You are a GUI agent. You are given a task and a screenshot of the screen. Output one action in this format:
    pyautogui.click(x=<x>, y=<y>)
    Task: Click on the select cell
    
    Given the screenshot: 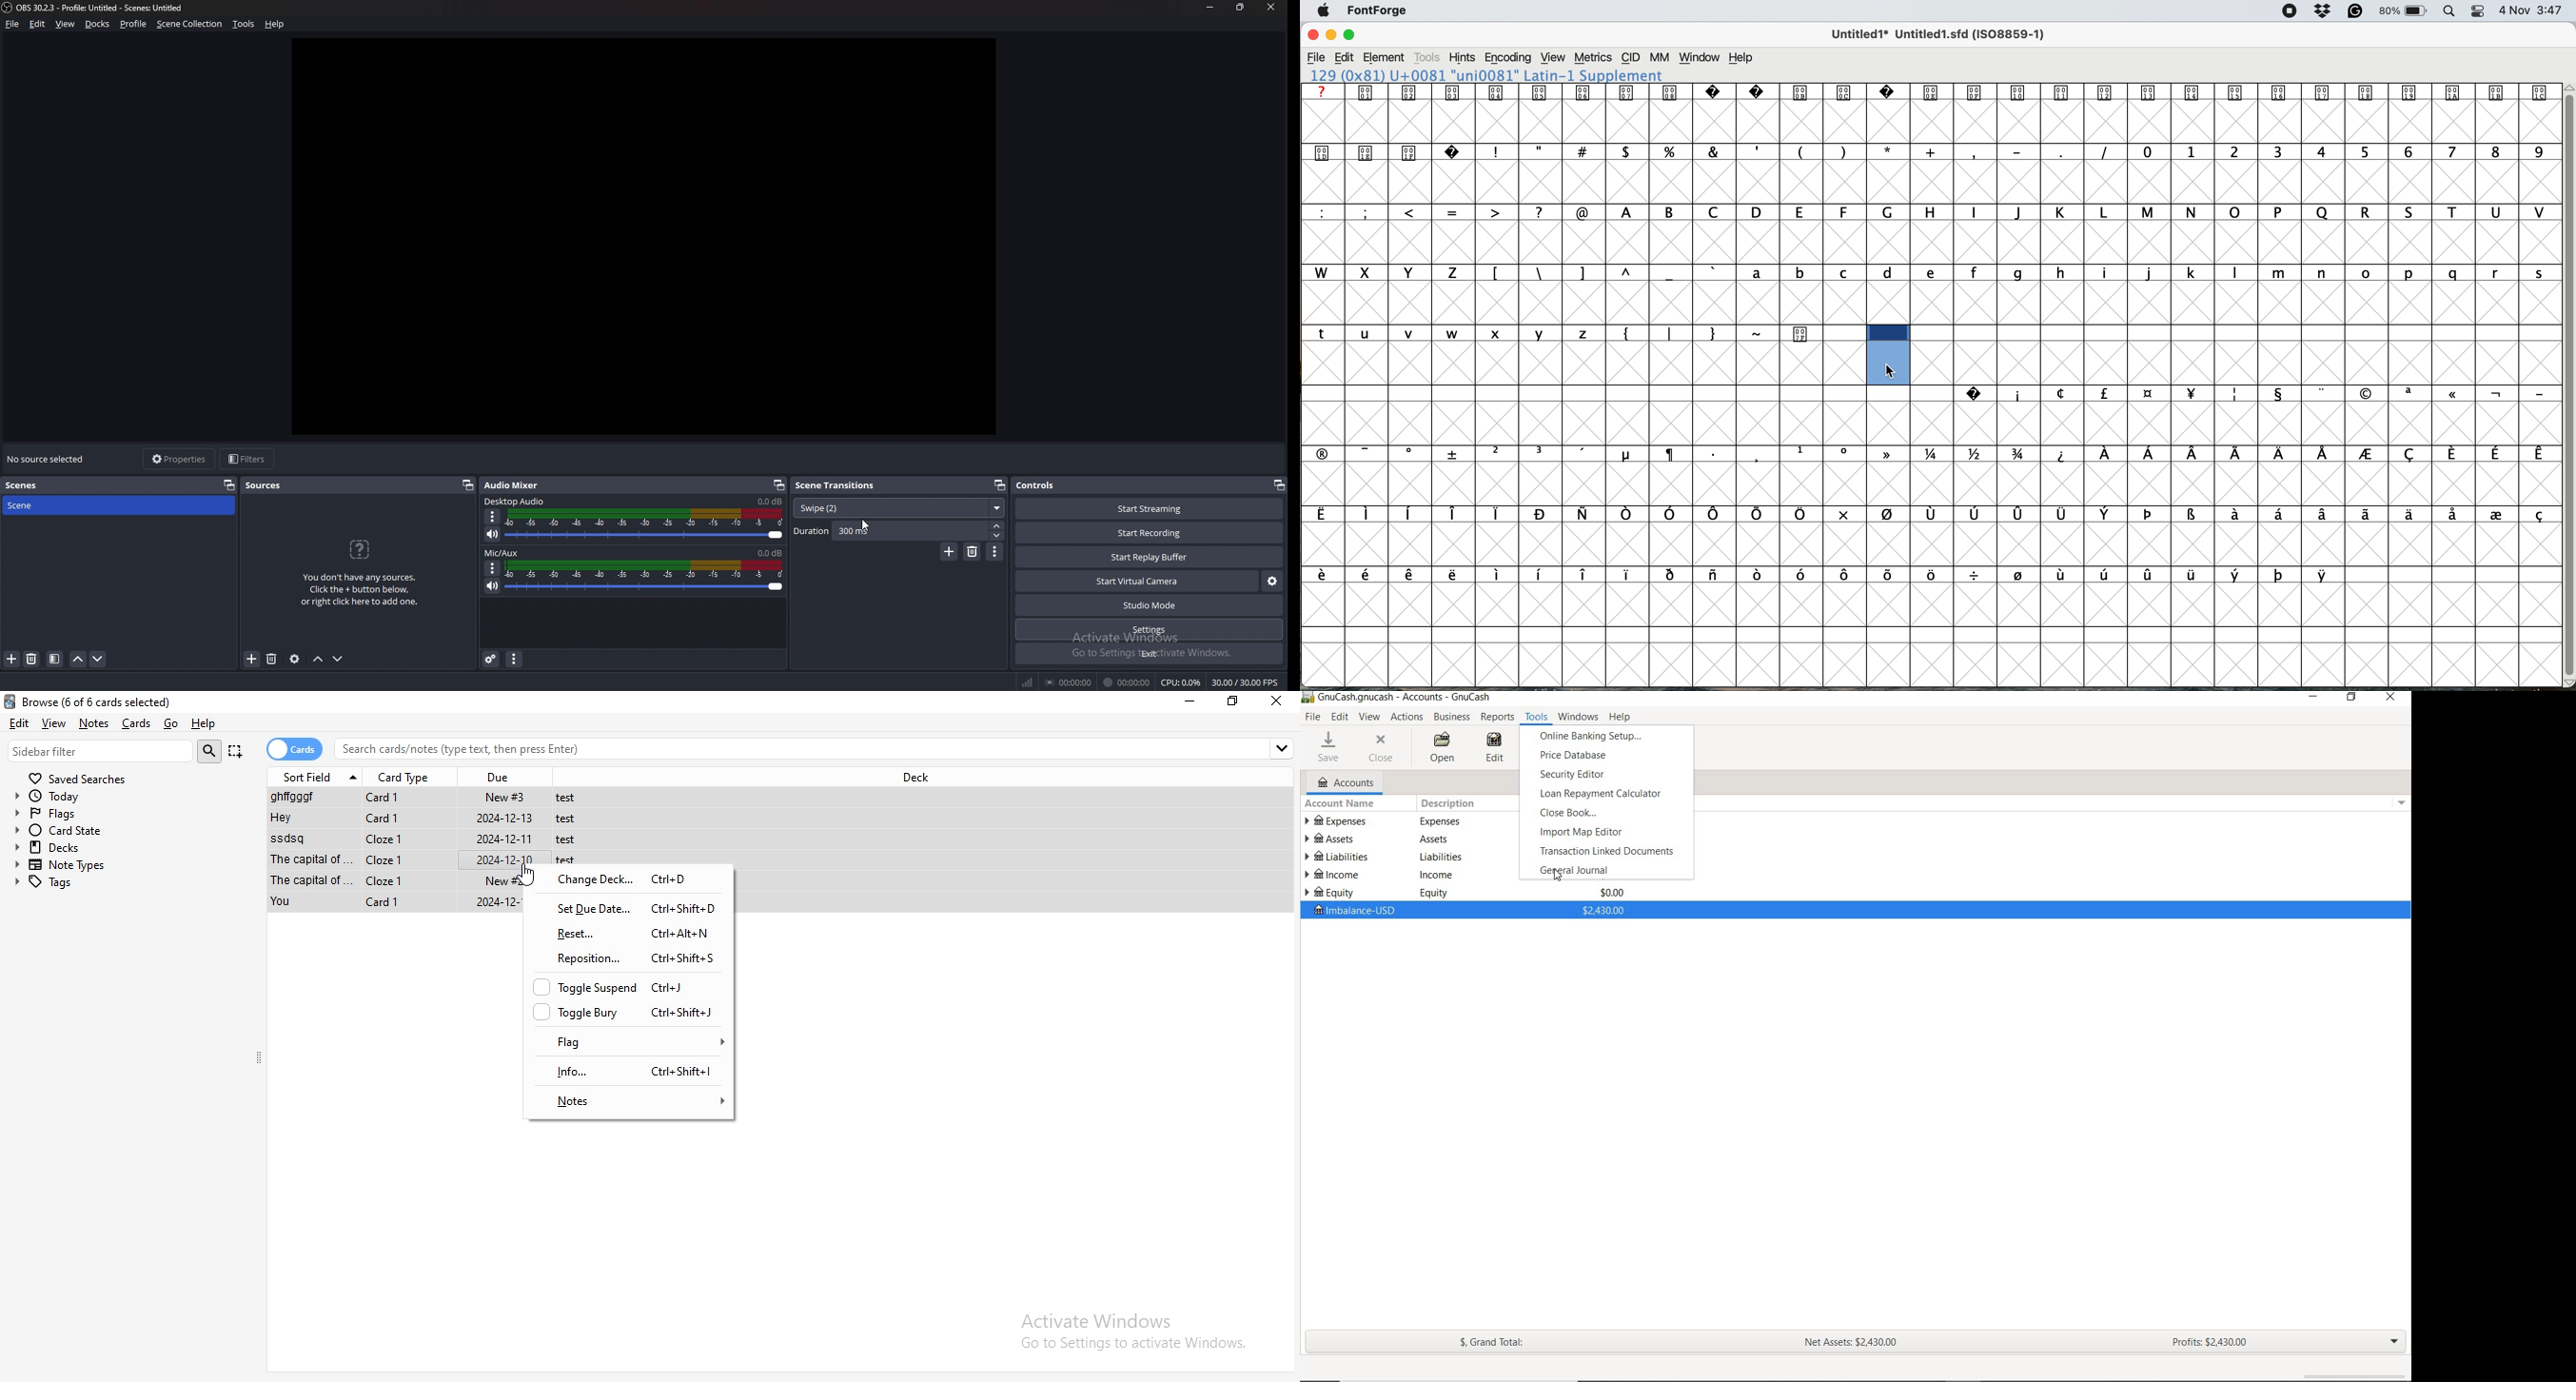 What is the action you would take?
    pyautogui.click(x=1887, y=353)
    